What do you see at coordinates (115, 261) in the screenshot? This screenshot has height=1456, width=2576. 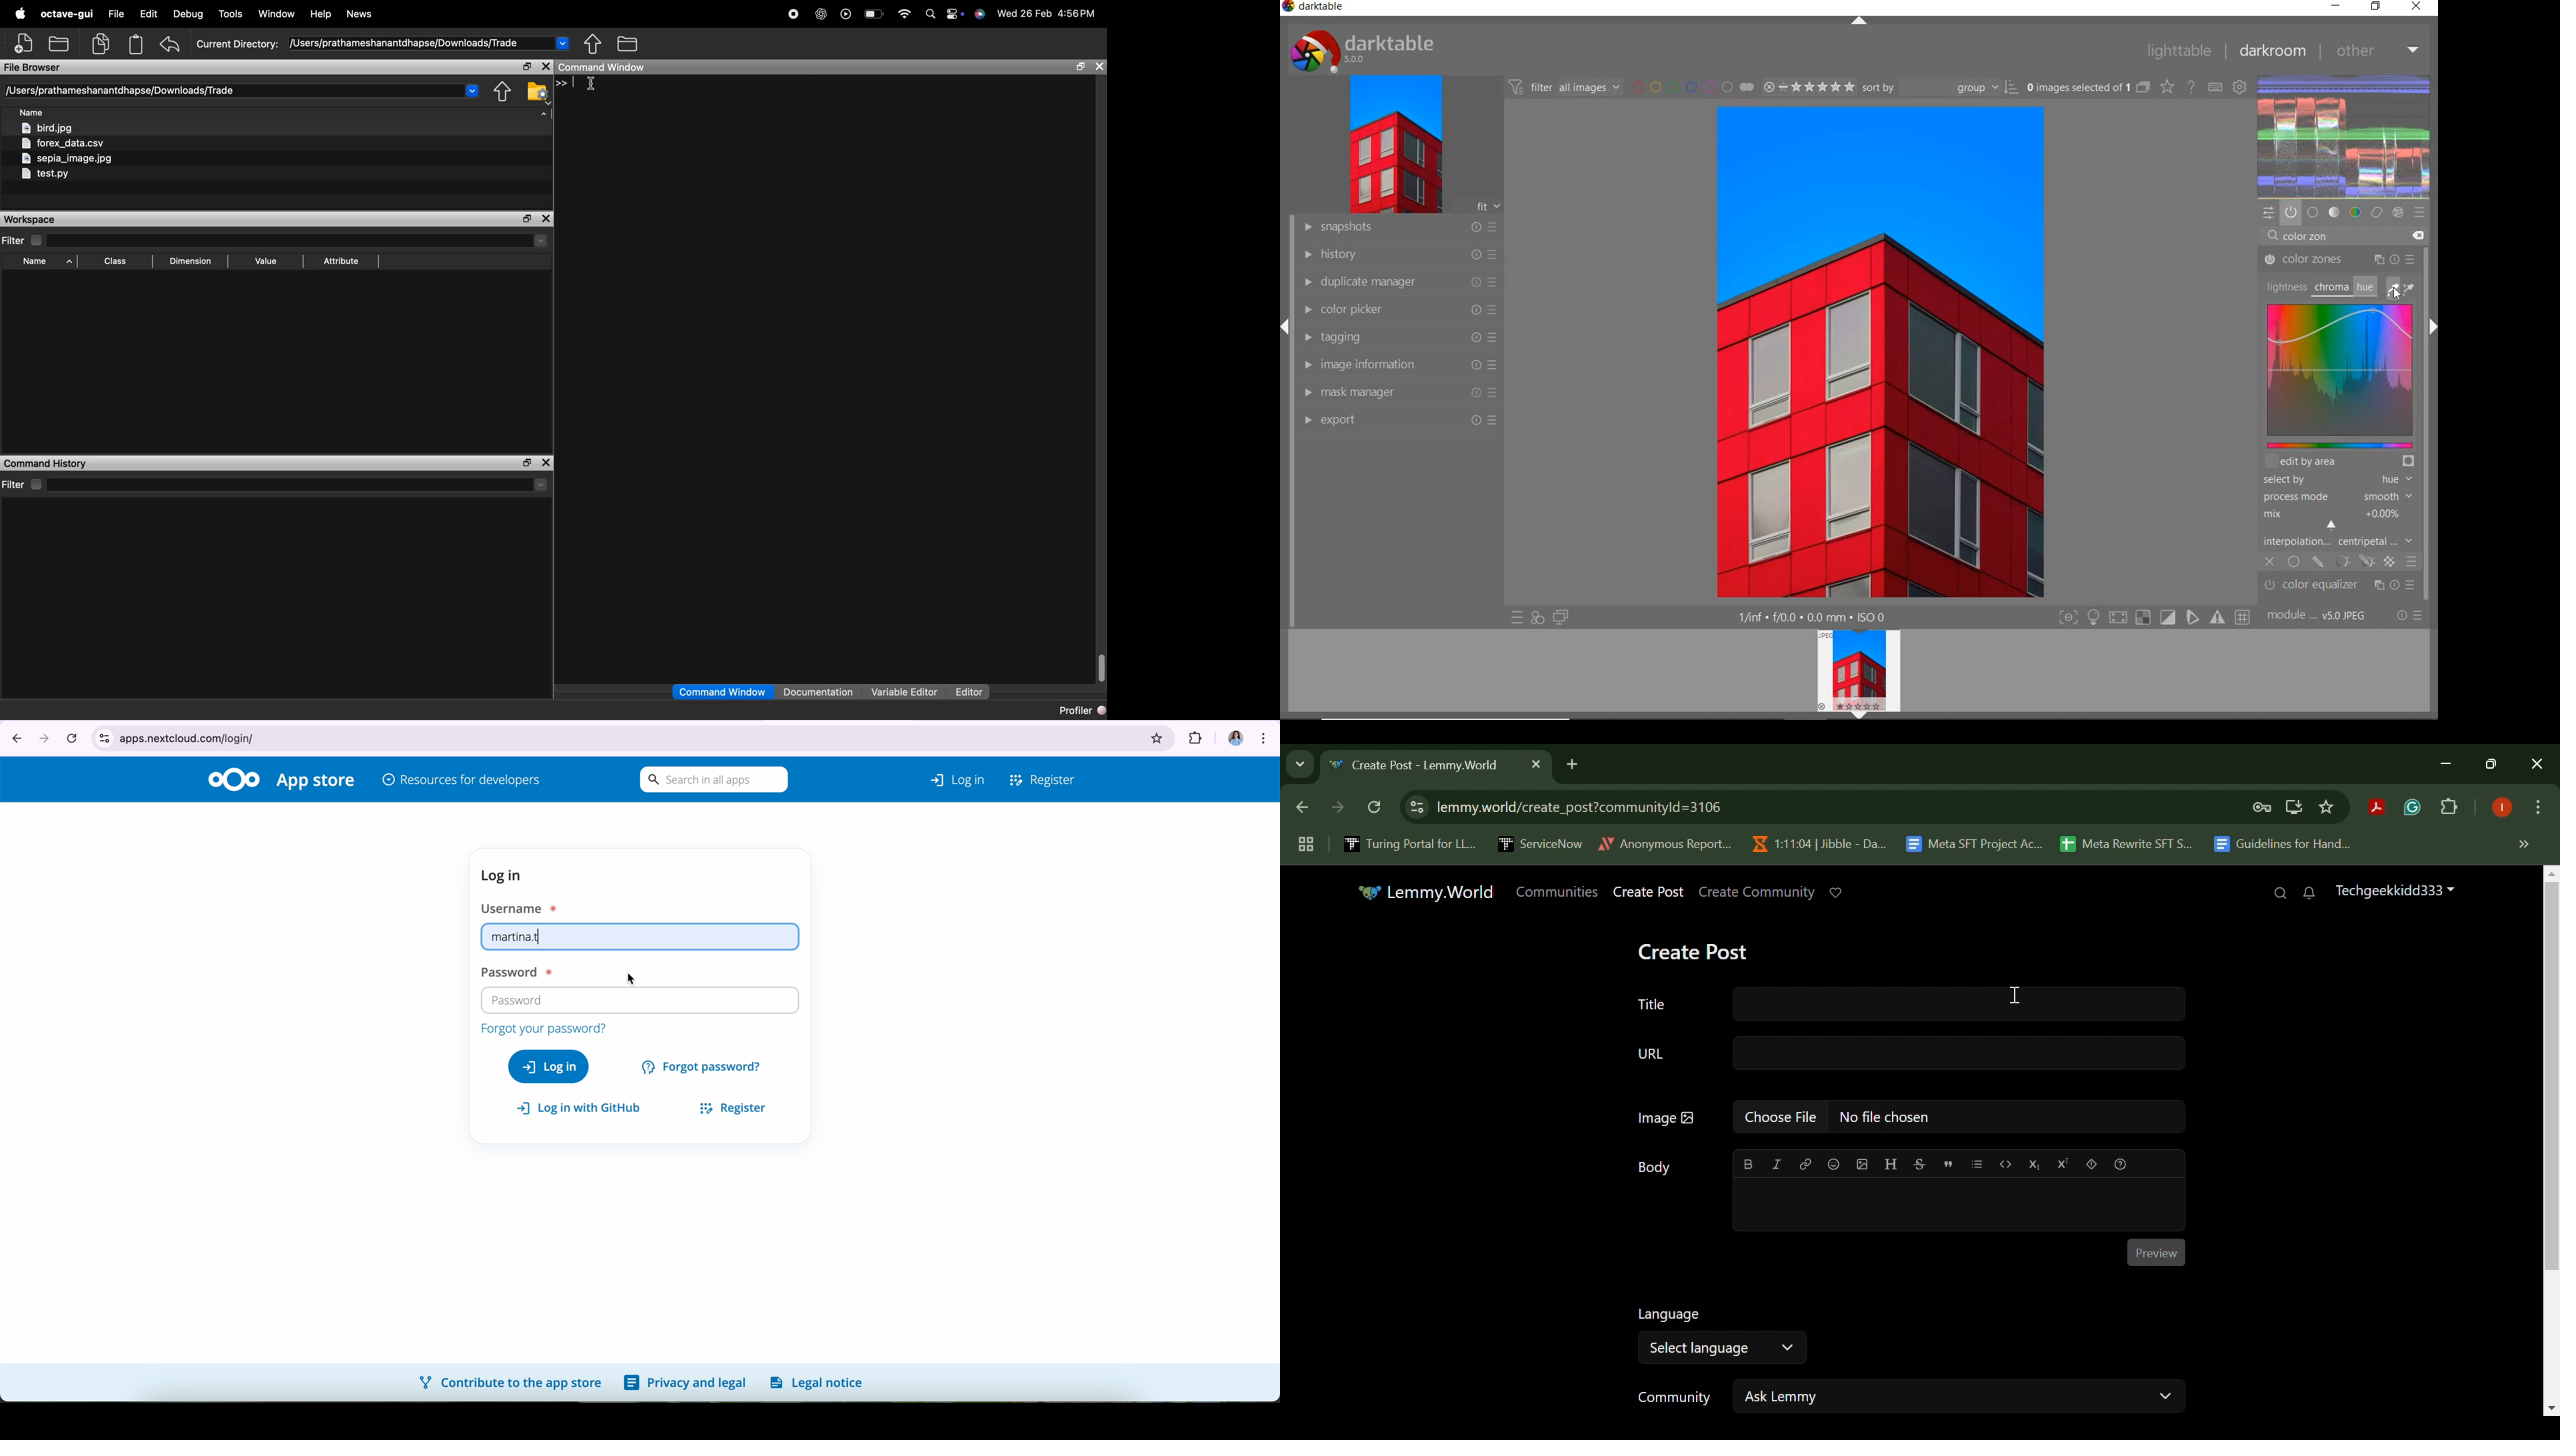 I see `[EE` at bounding box center [115, 261].